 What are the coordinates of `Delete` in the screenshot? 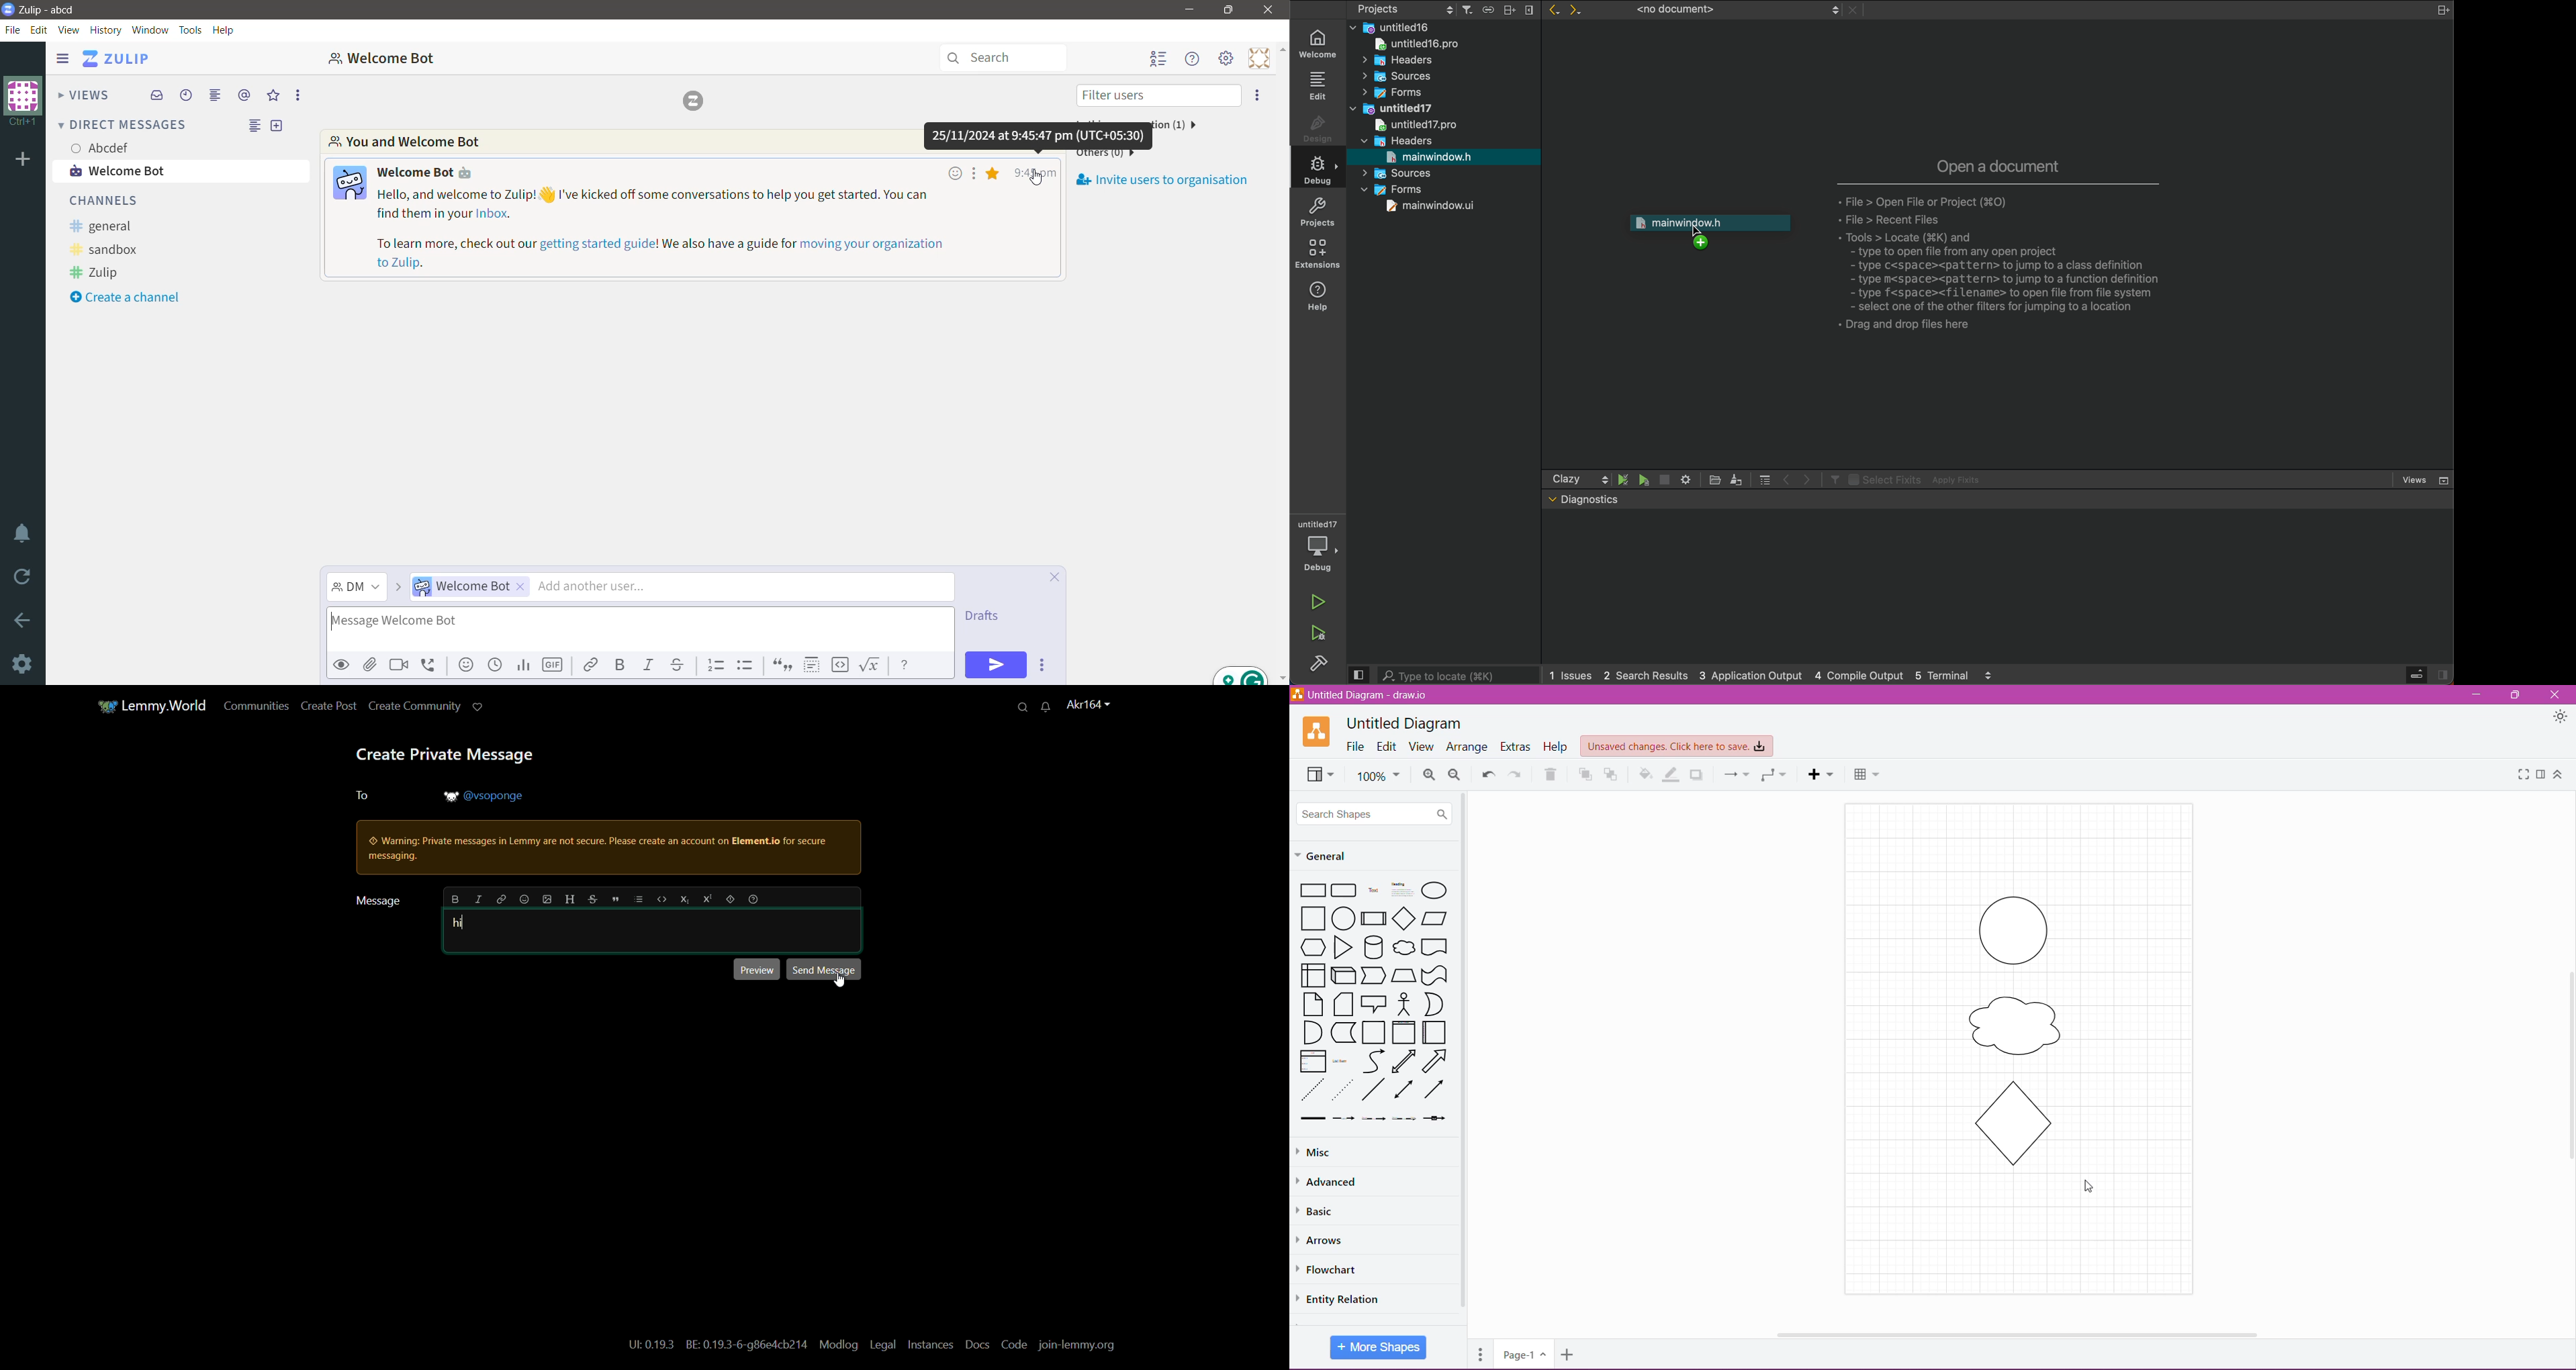 It's located at (1551, 774).